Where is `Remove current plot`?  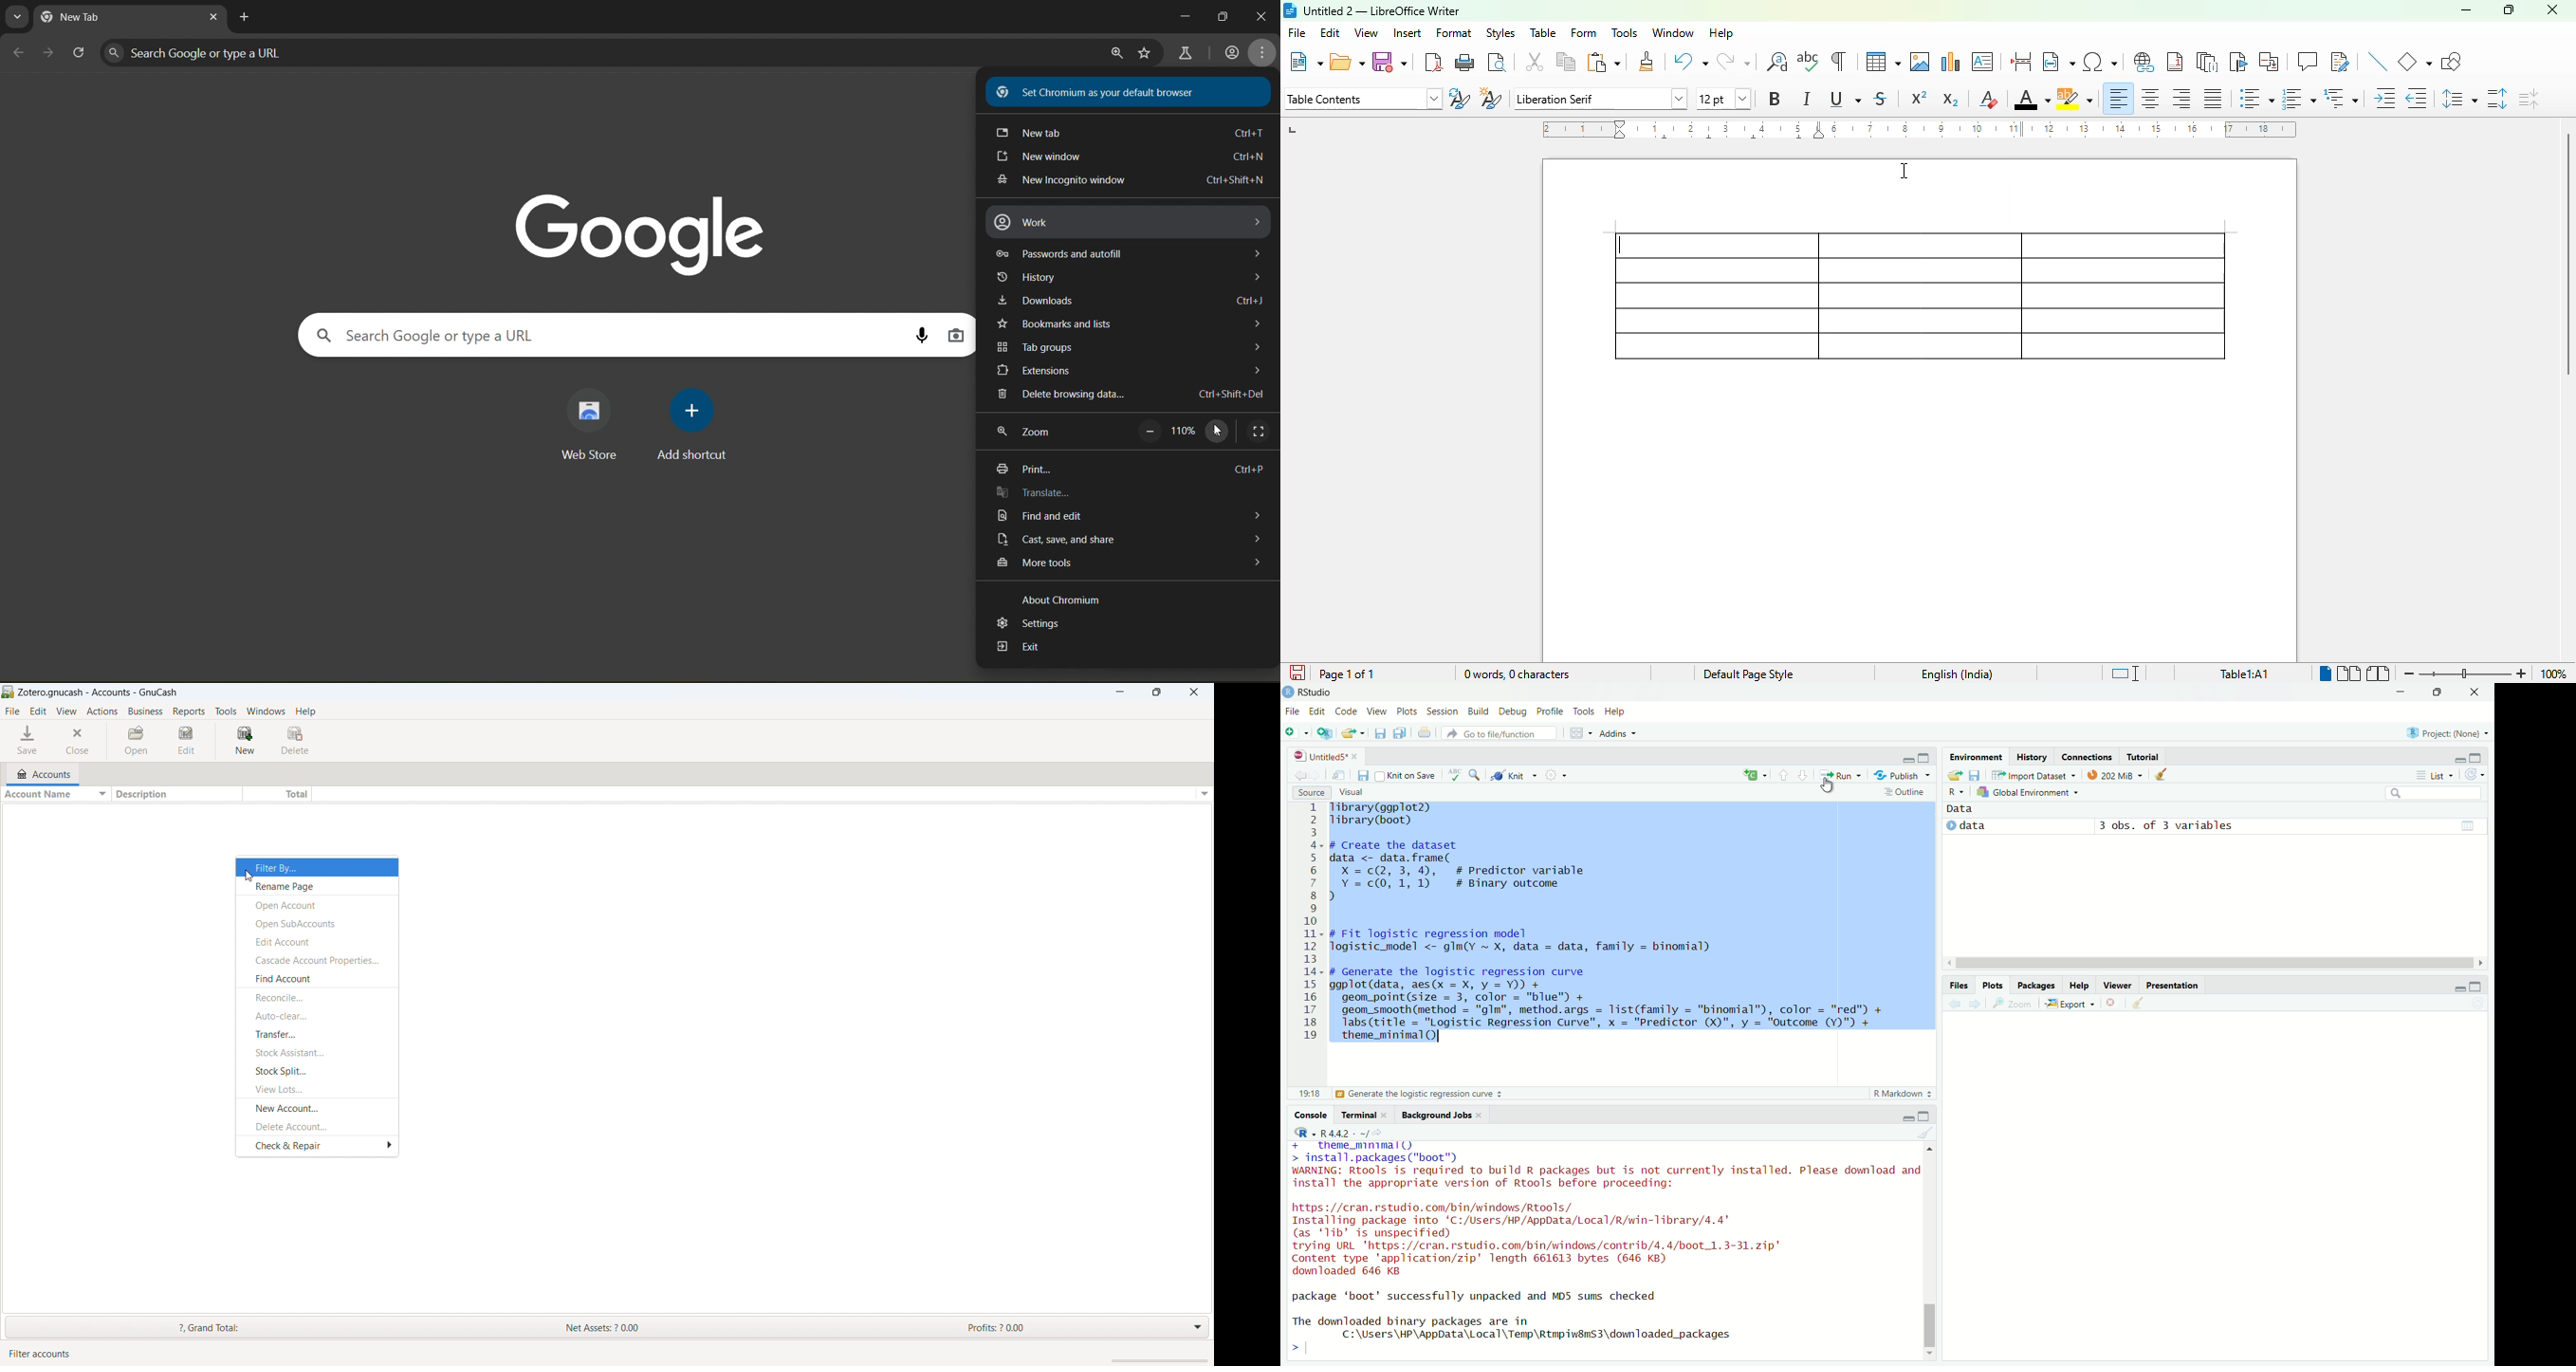
Remove current plot is located at coordinates (2114, 1002).